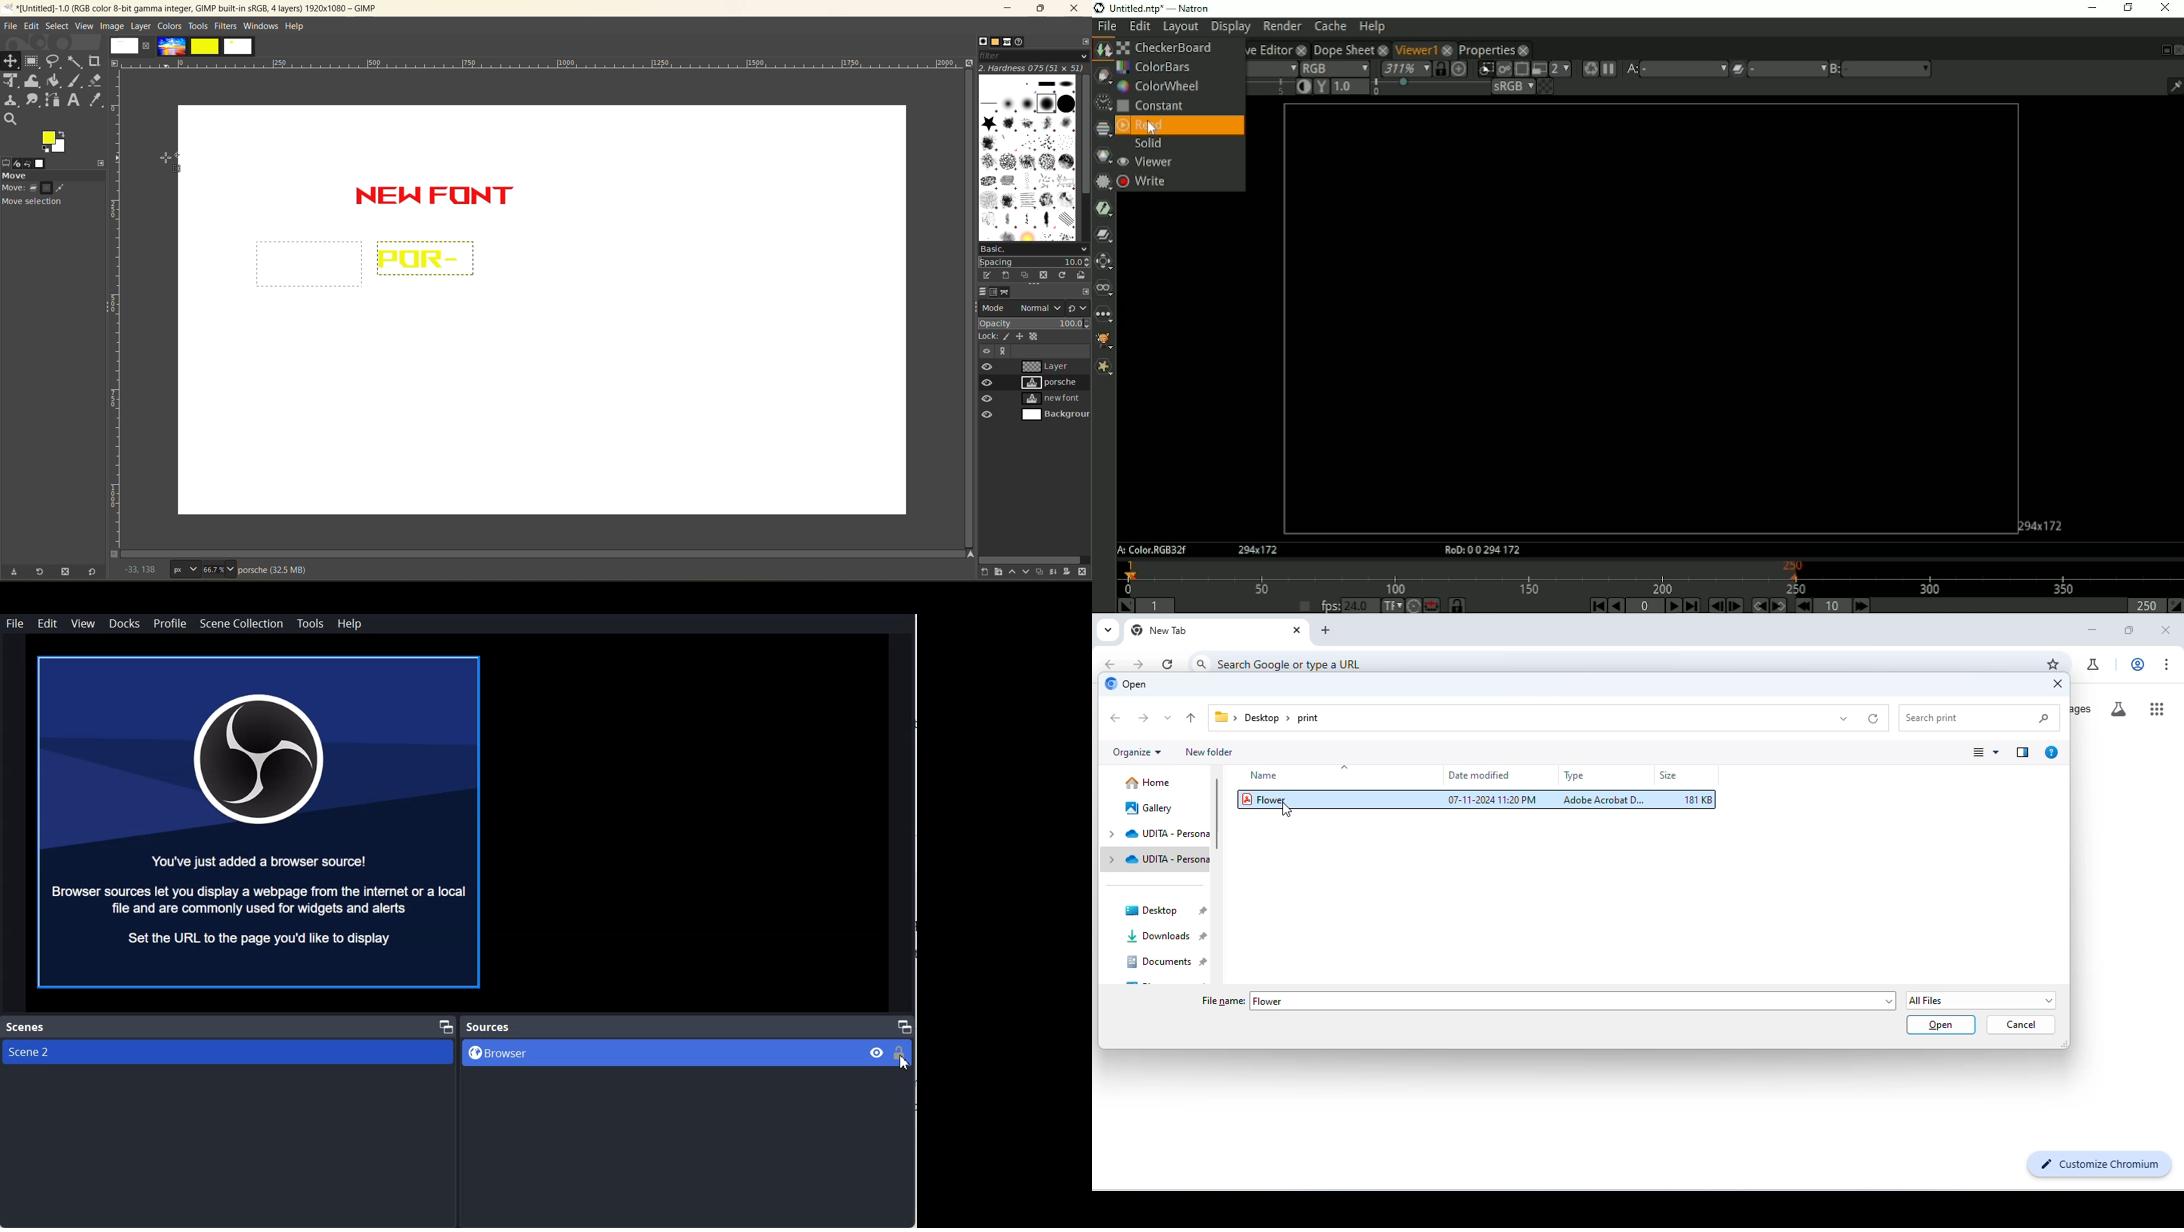  Describe the element at coordinates (1208, 752) in the screenshot. I see `new folder` at that location.